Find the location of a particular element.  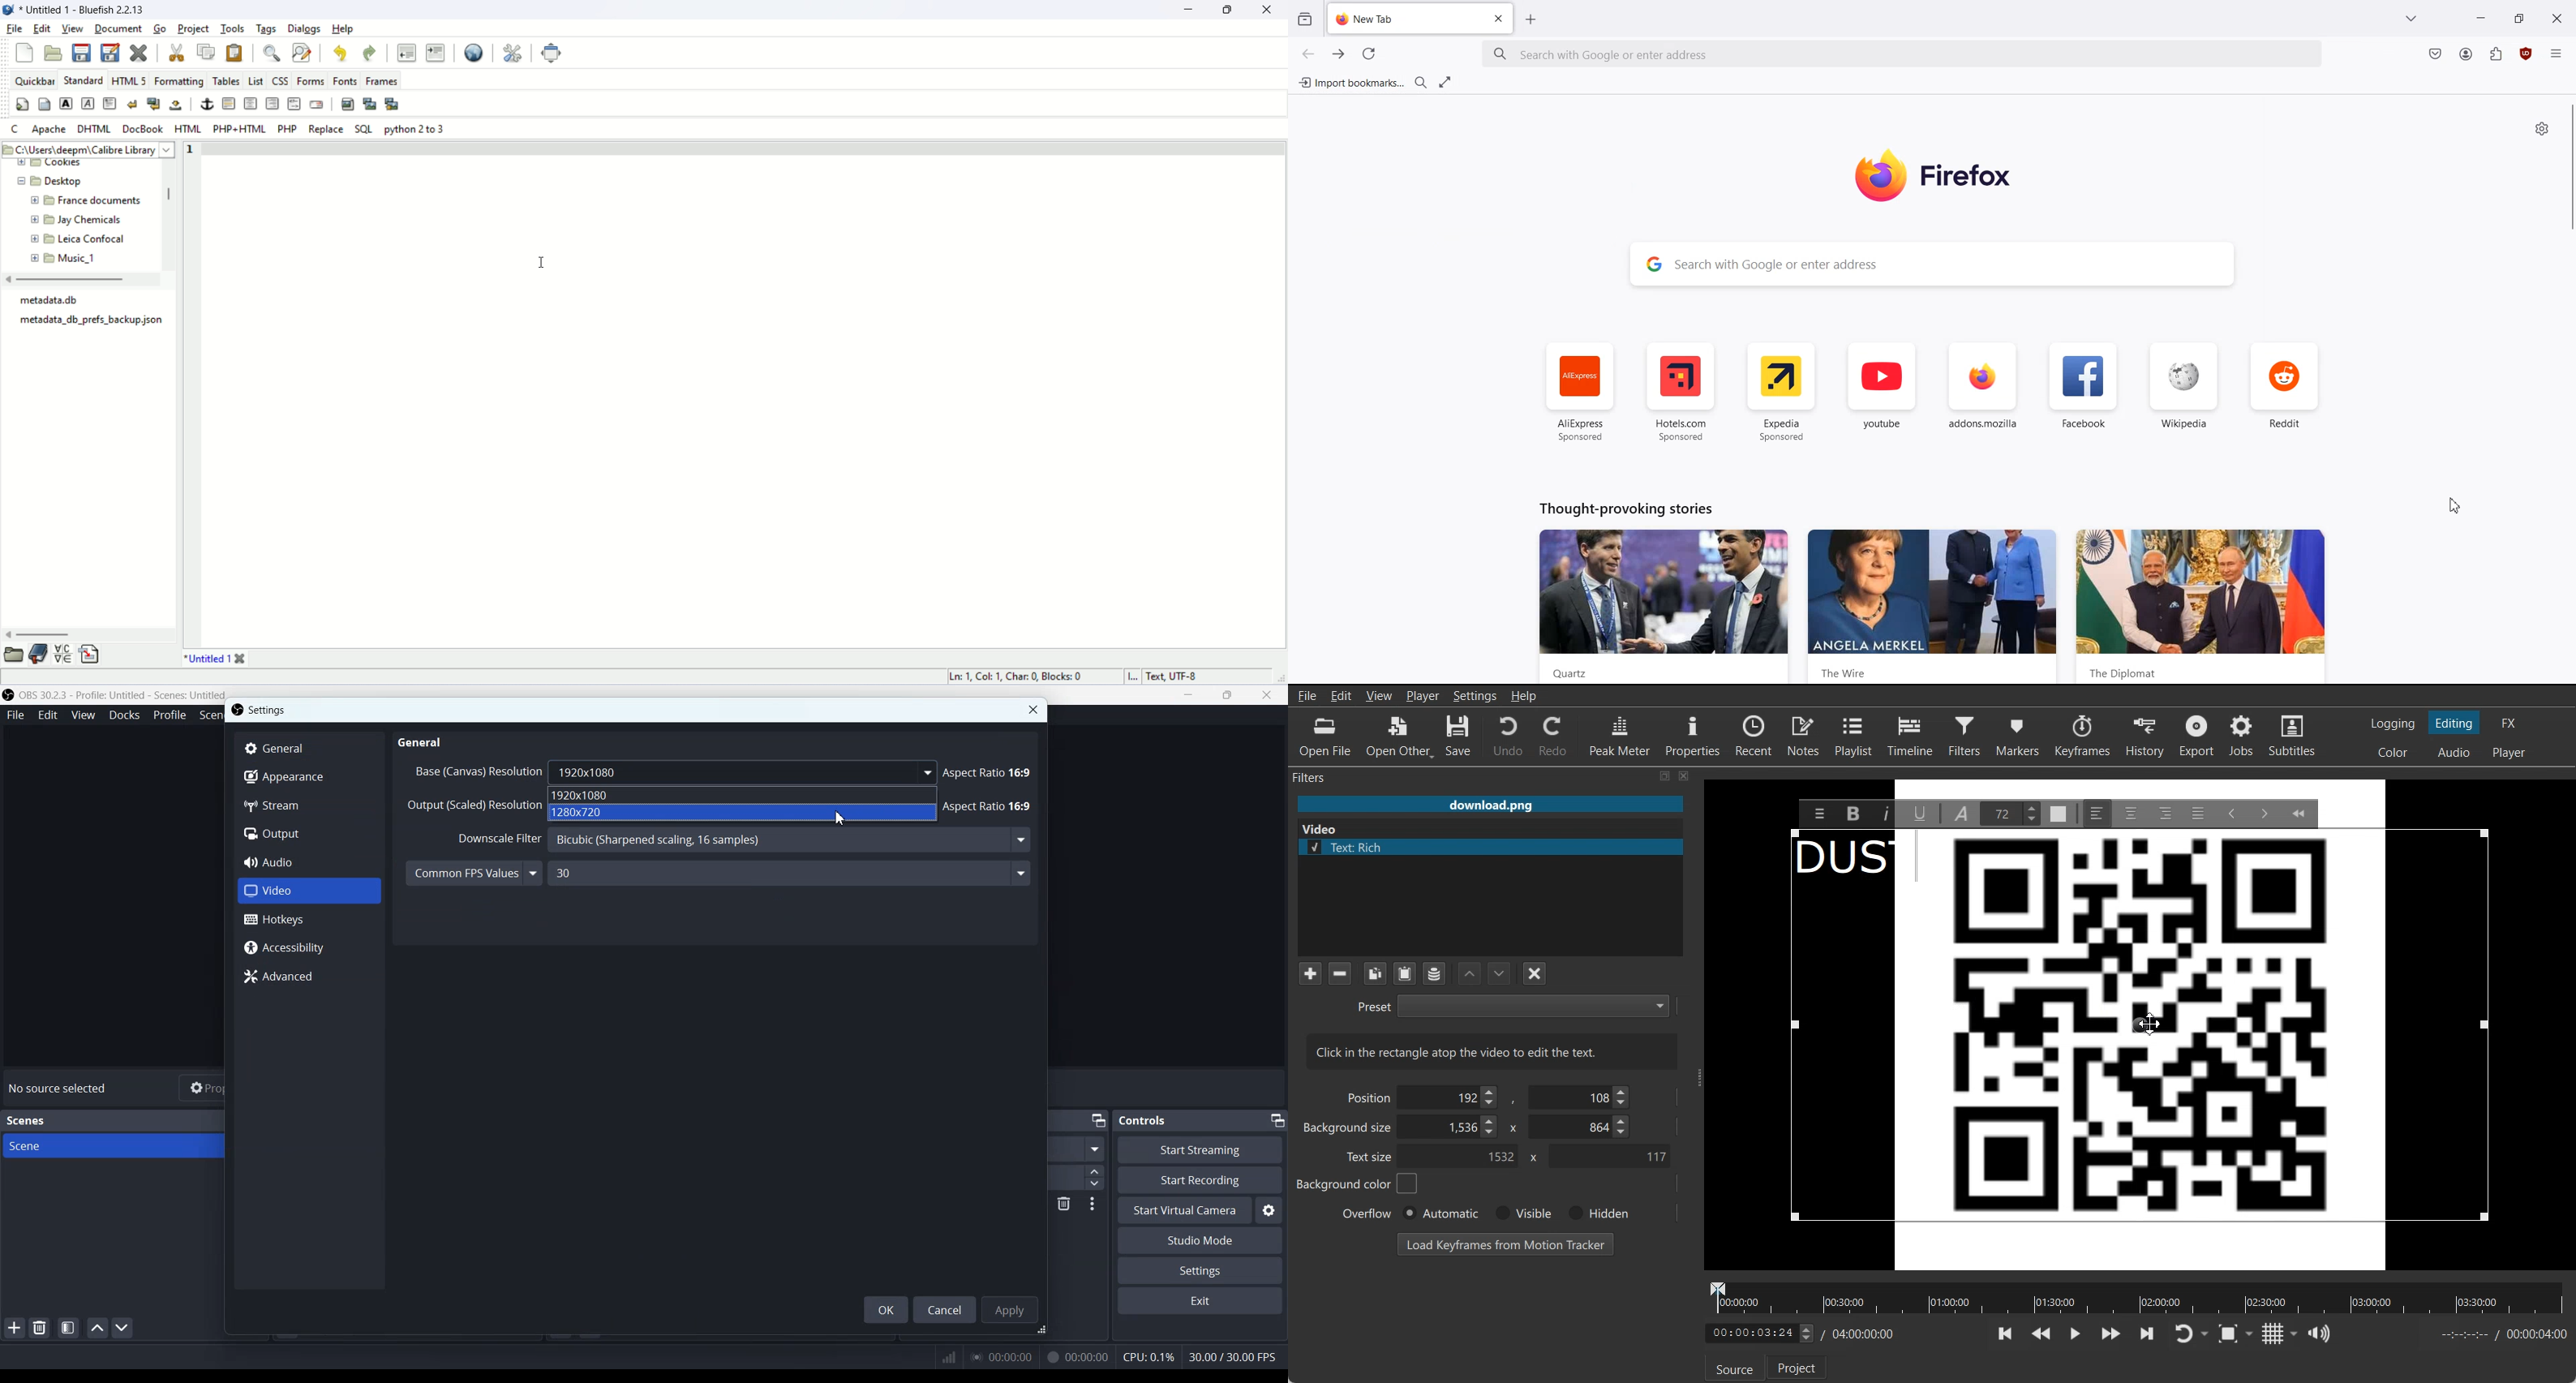

Apply is located at coordinates (1012, 1308).